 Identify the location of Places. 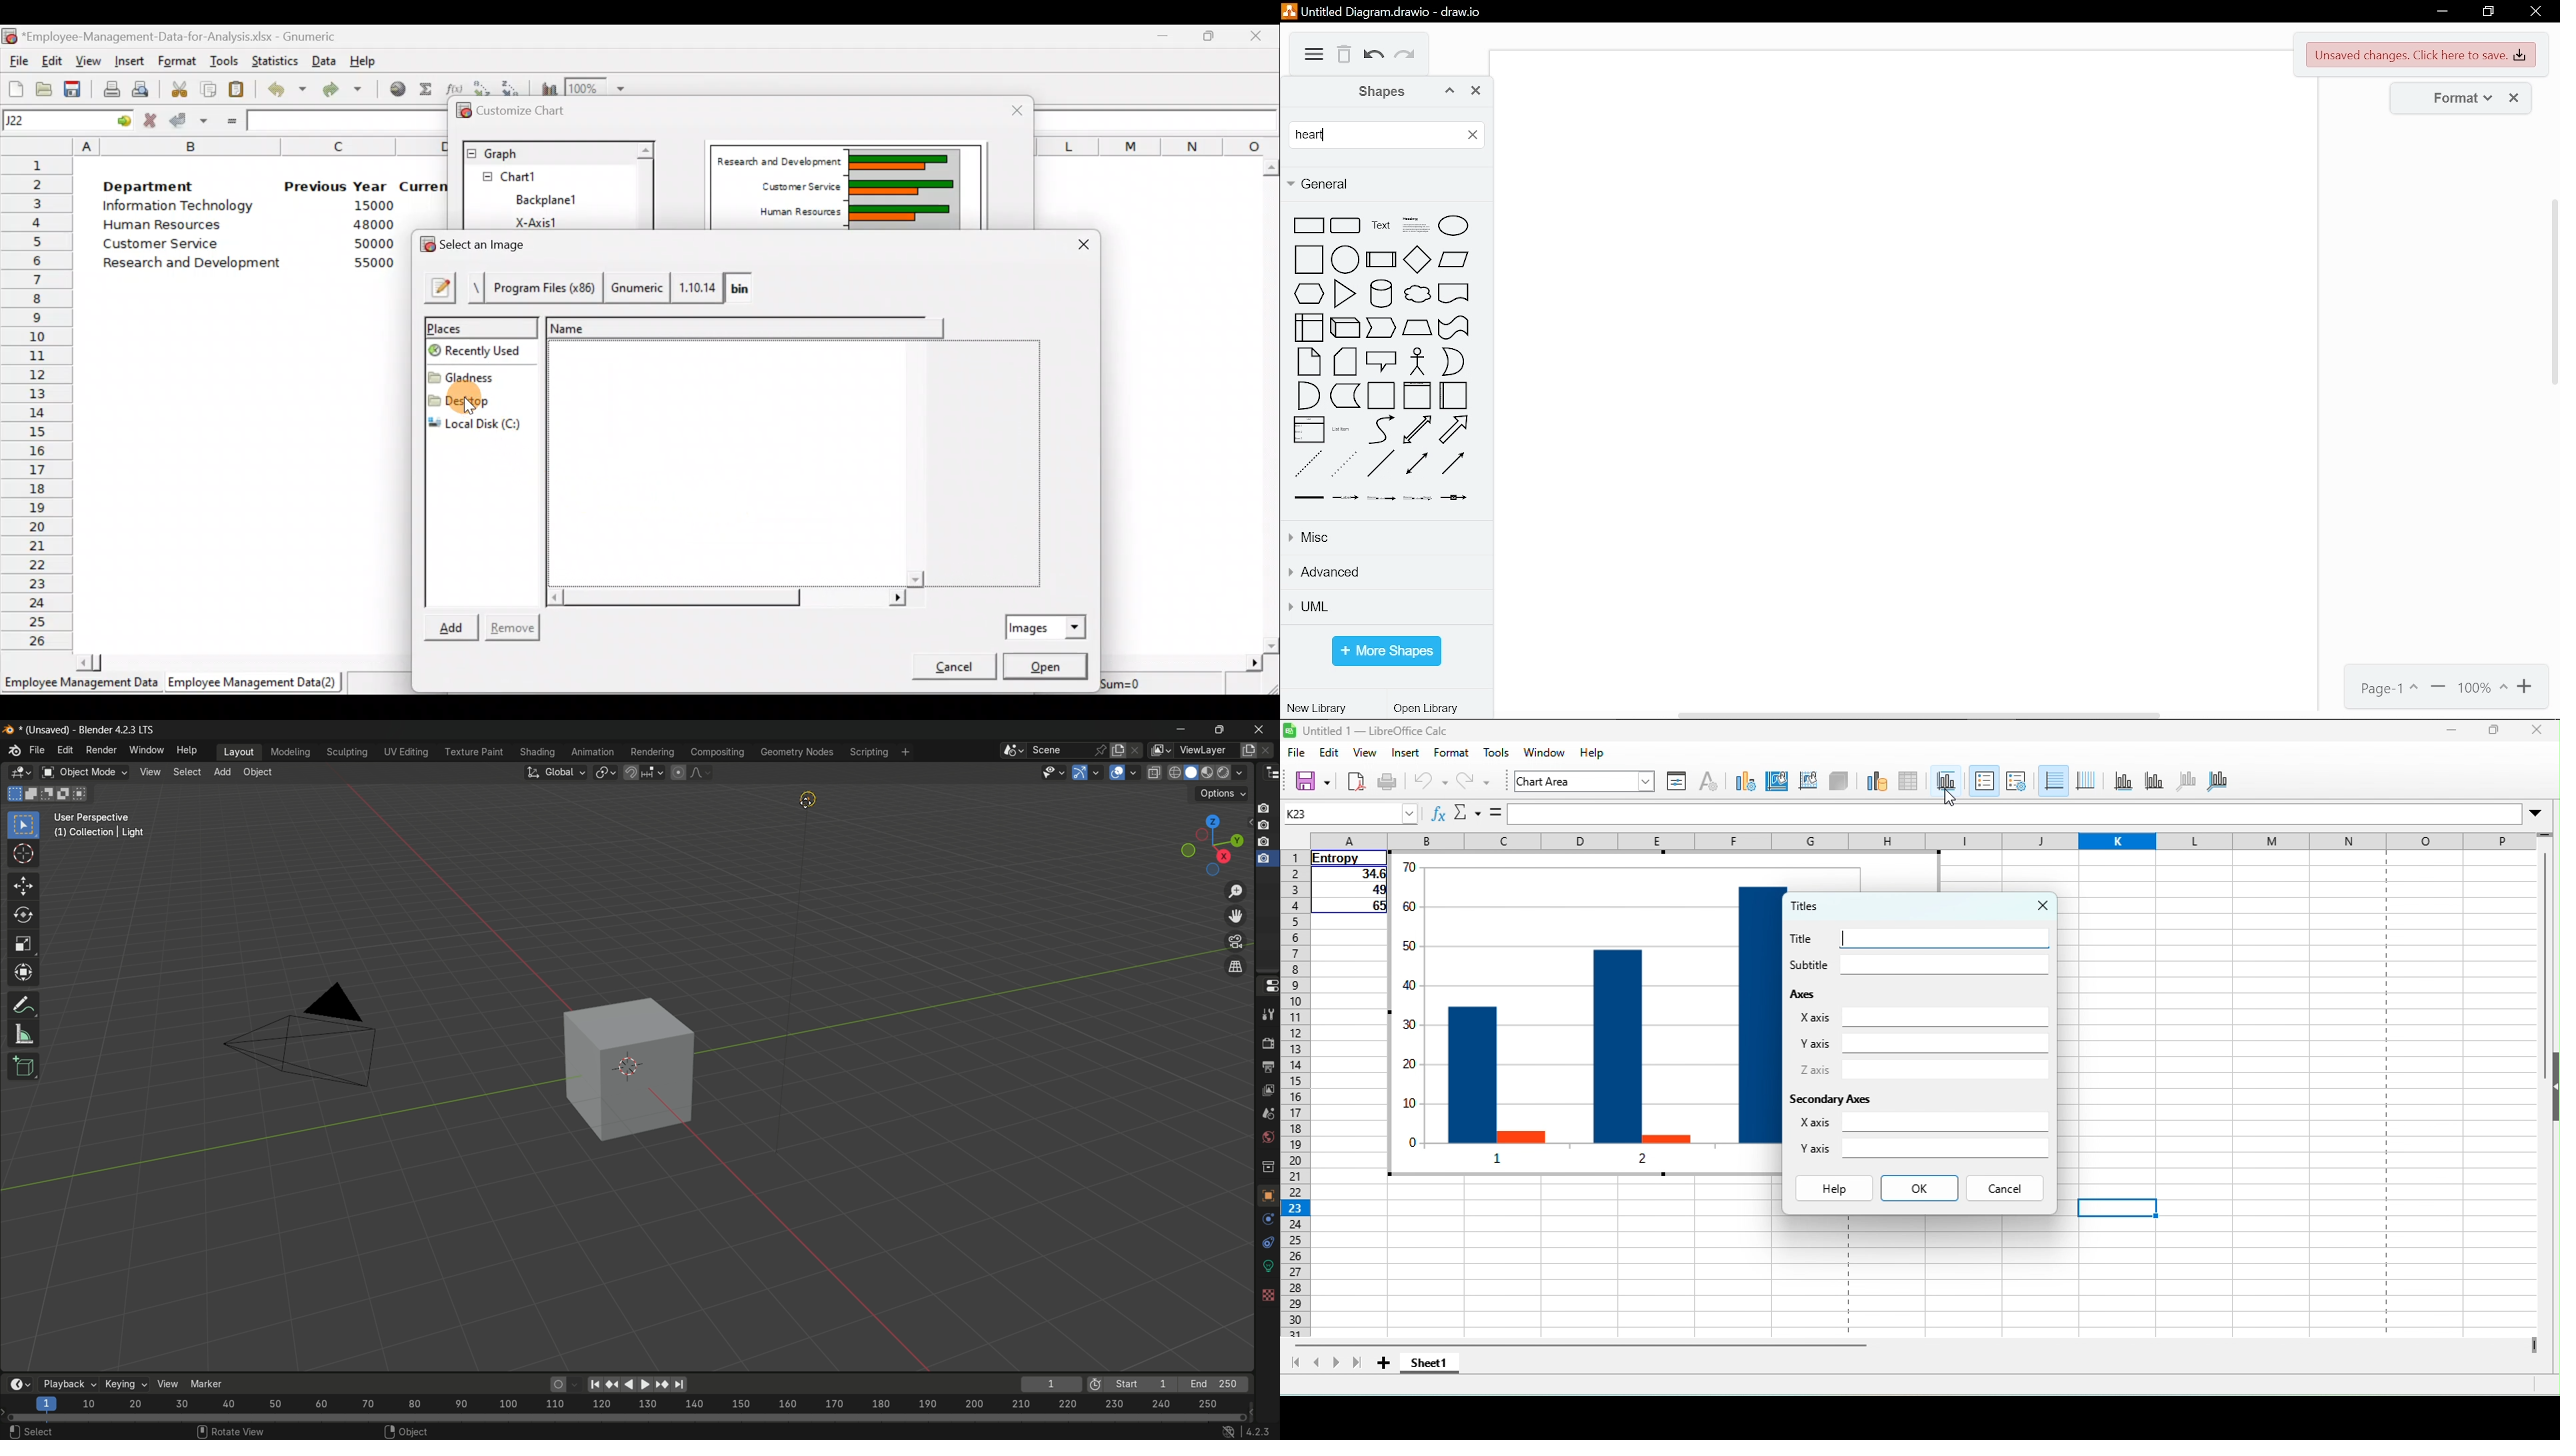
(479, 326).